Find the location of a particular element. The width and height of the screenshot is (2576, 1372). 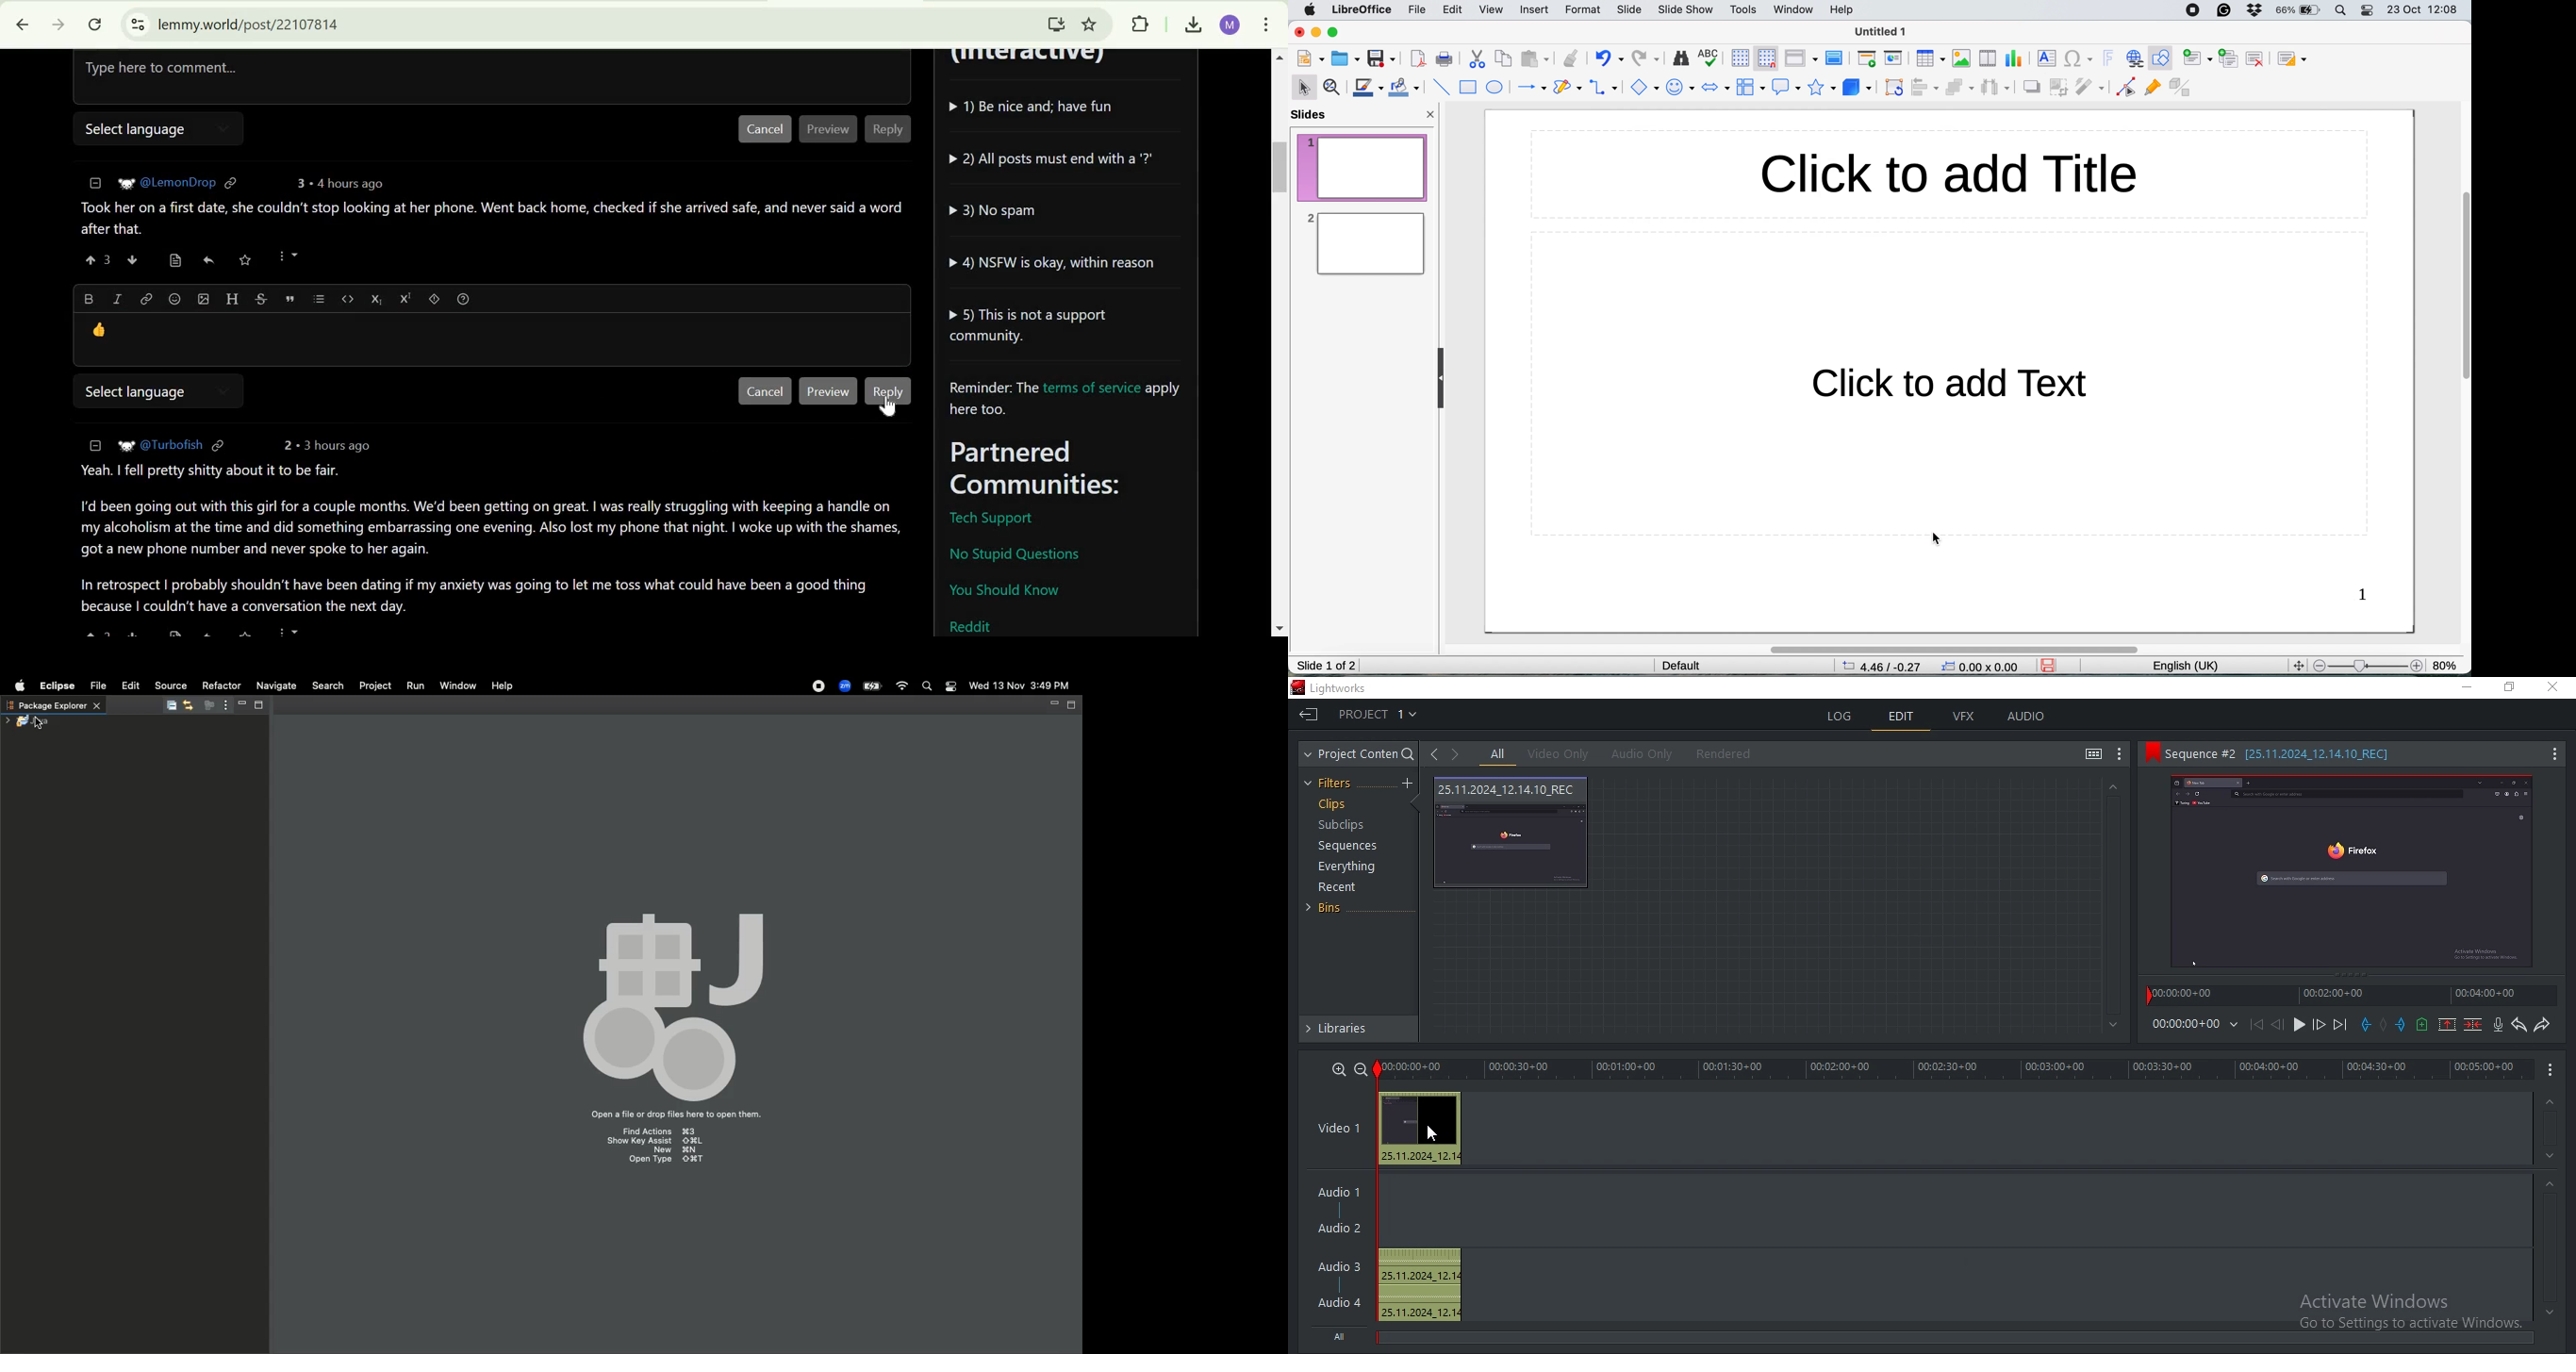

add a cue at the current position is located at coordinates (2421, 1024).